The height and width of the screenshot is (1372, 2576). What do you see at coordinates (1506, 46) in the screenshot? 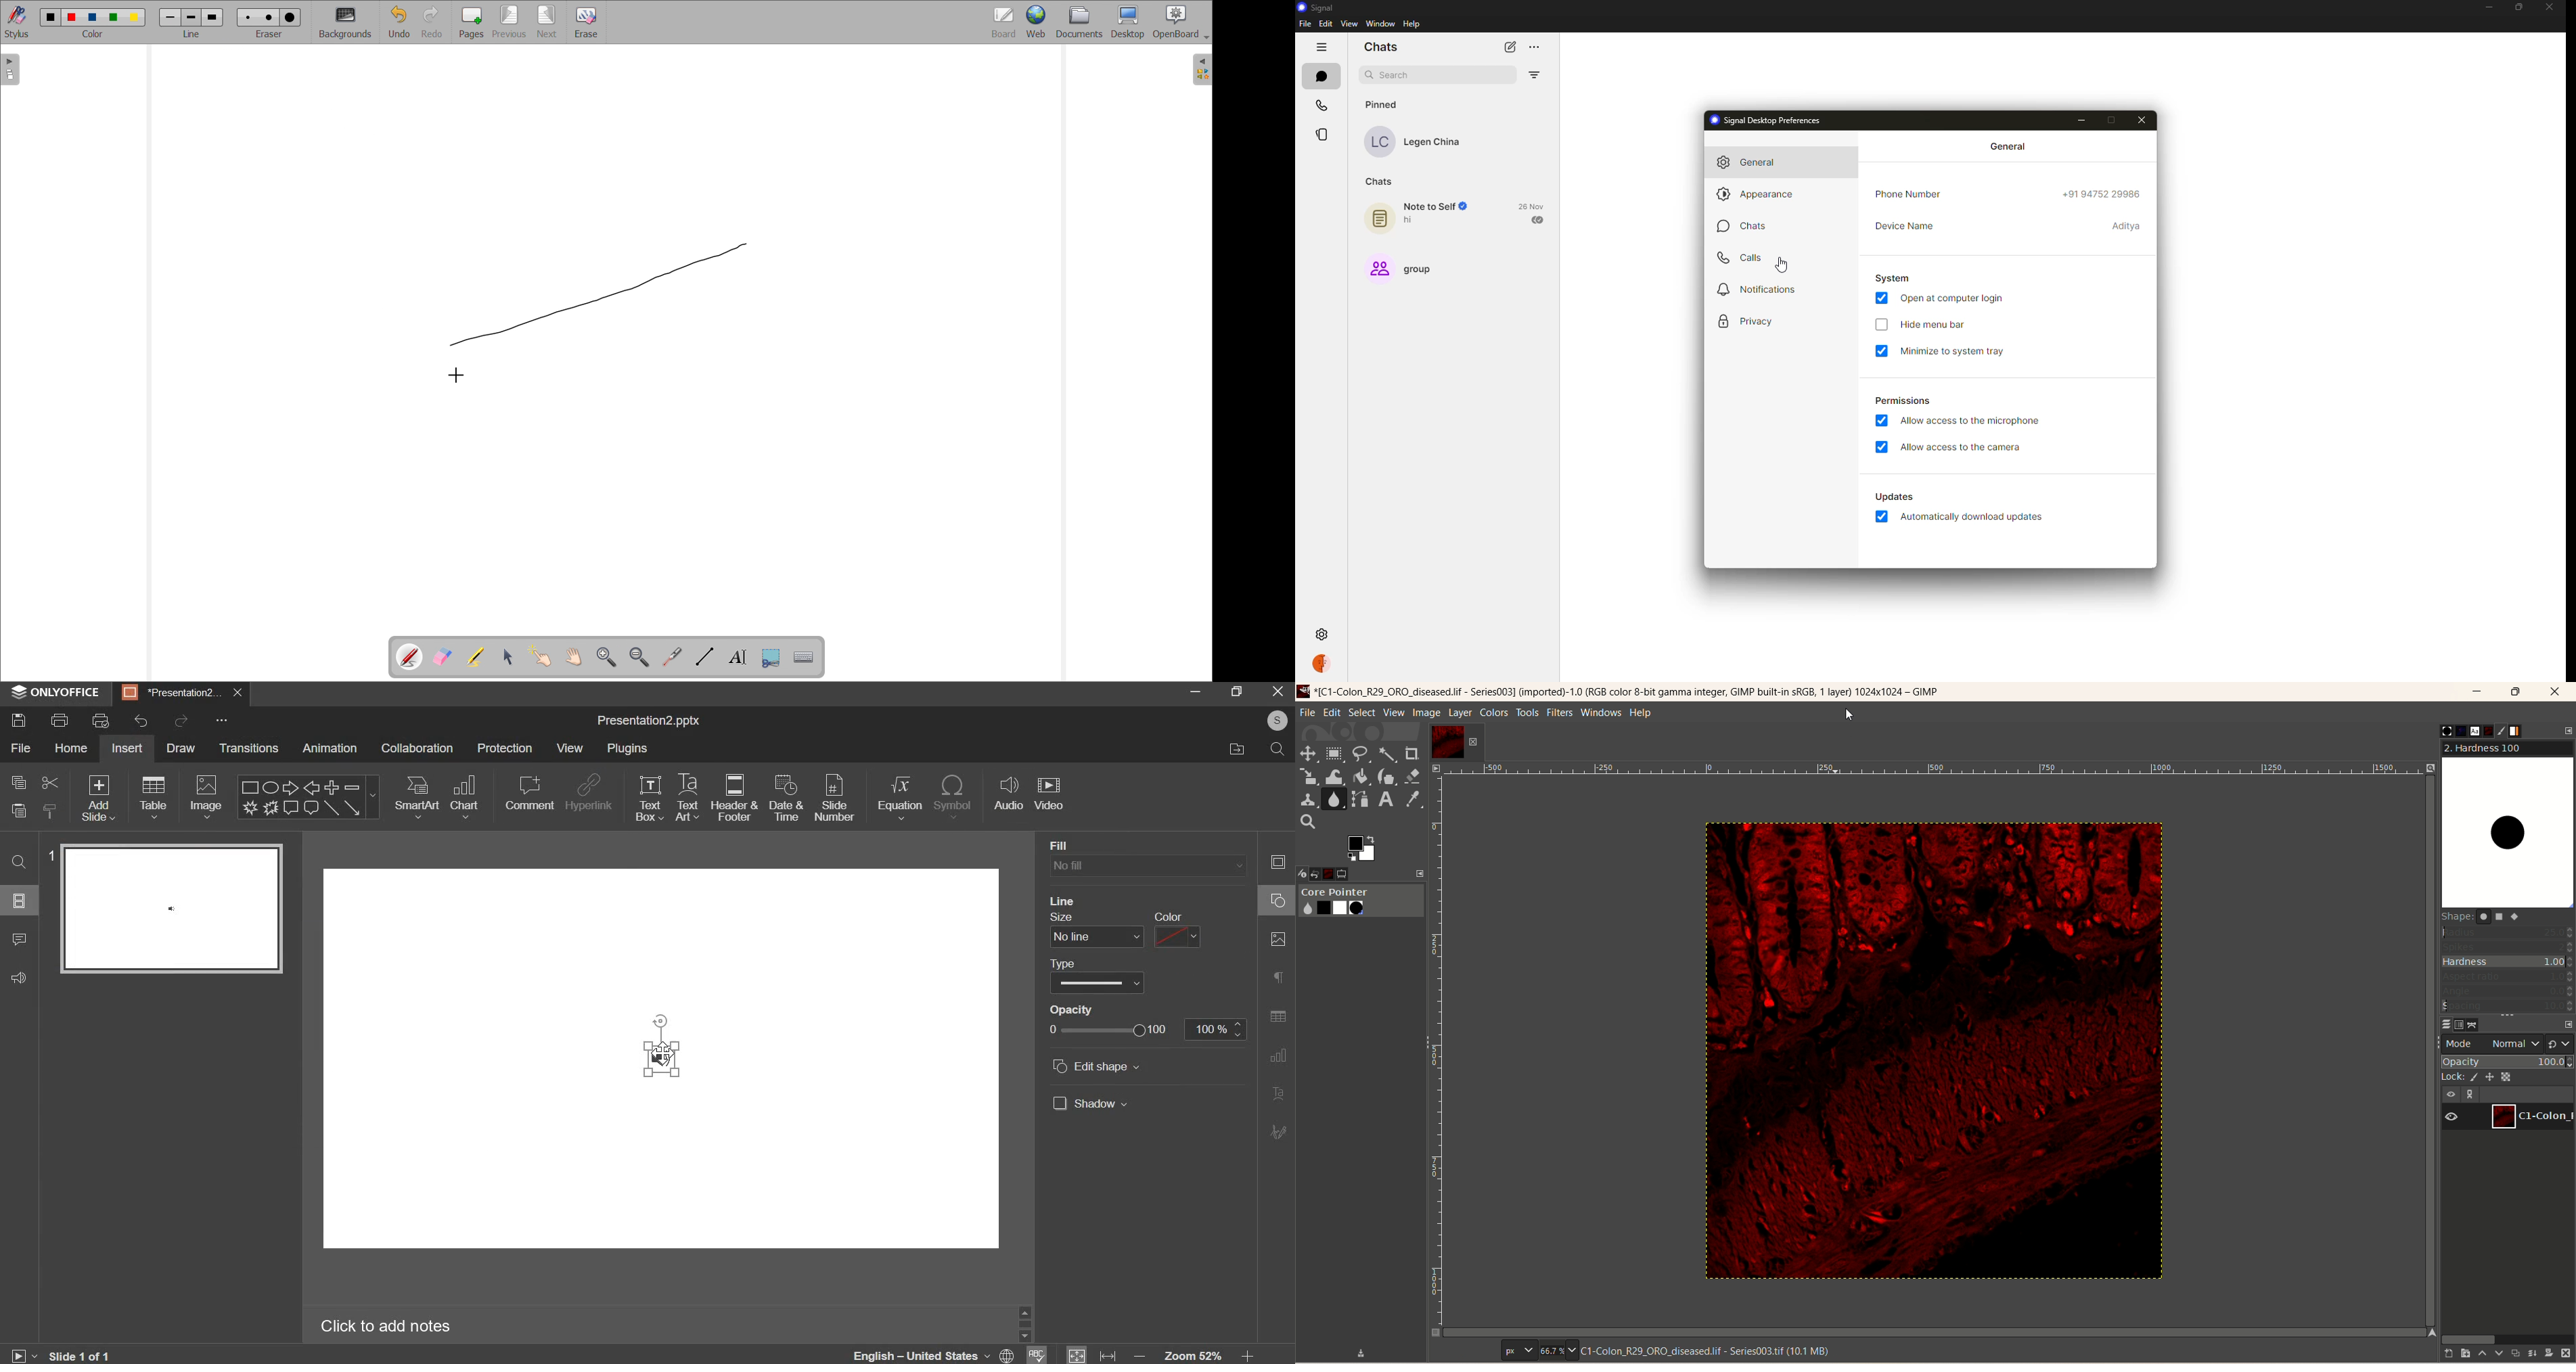
I see `new chat` at bounding box center [1506, 46].